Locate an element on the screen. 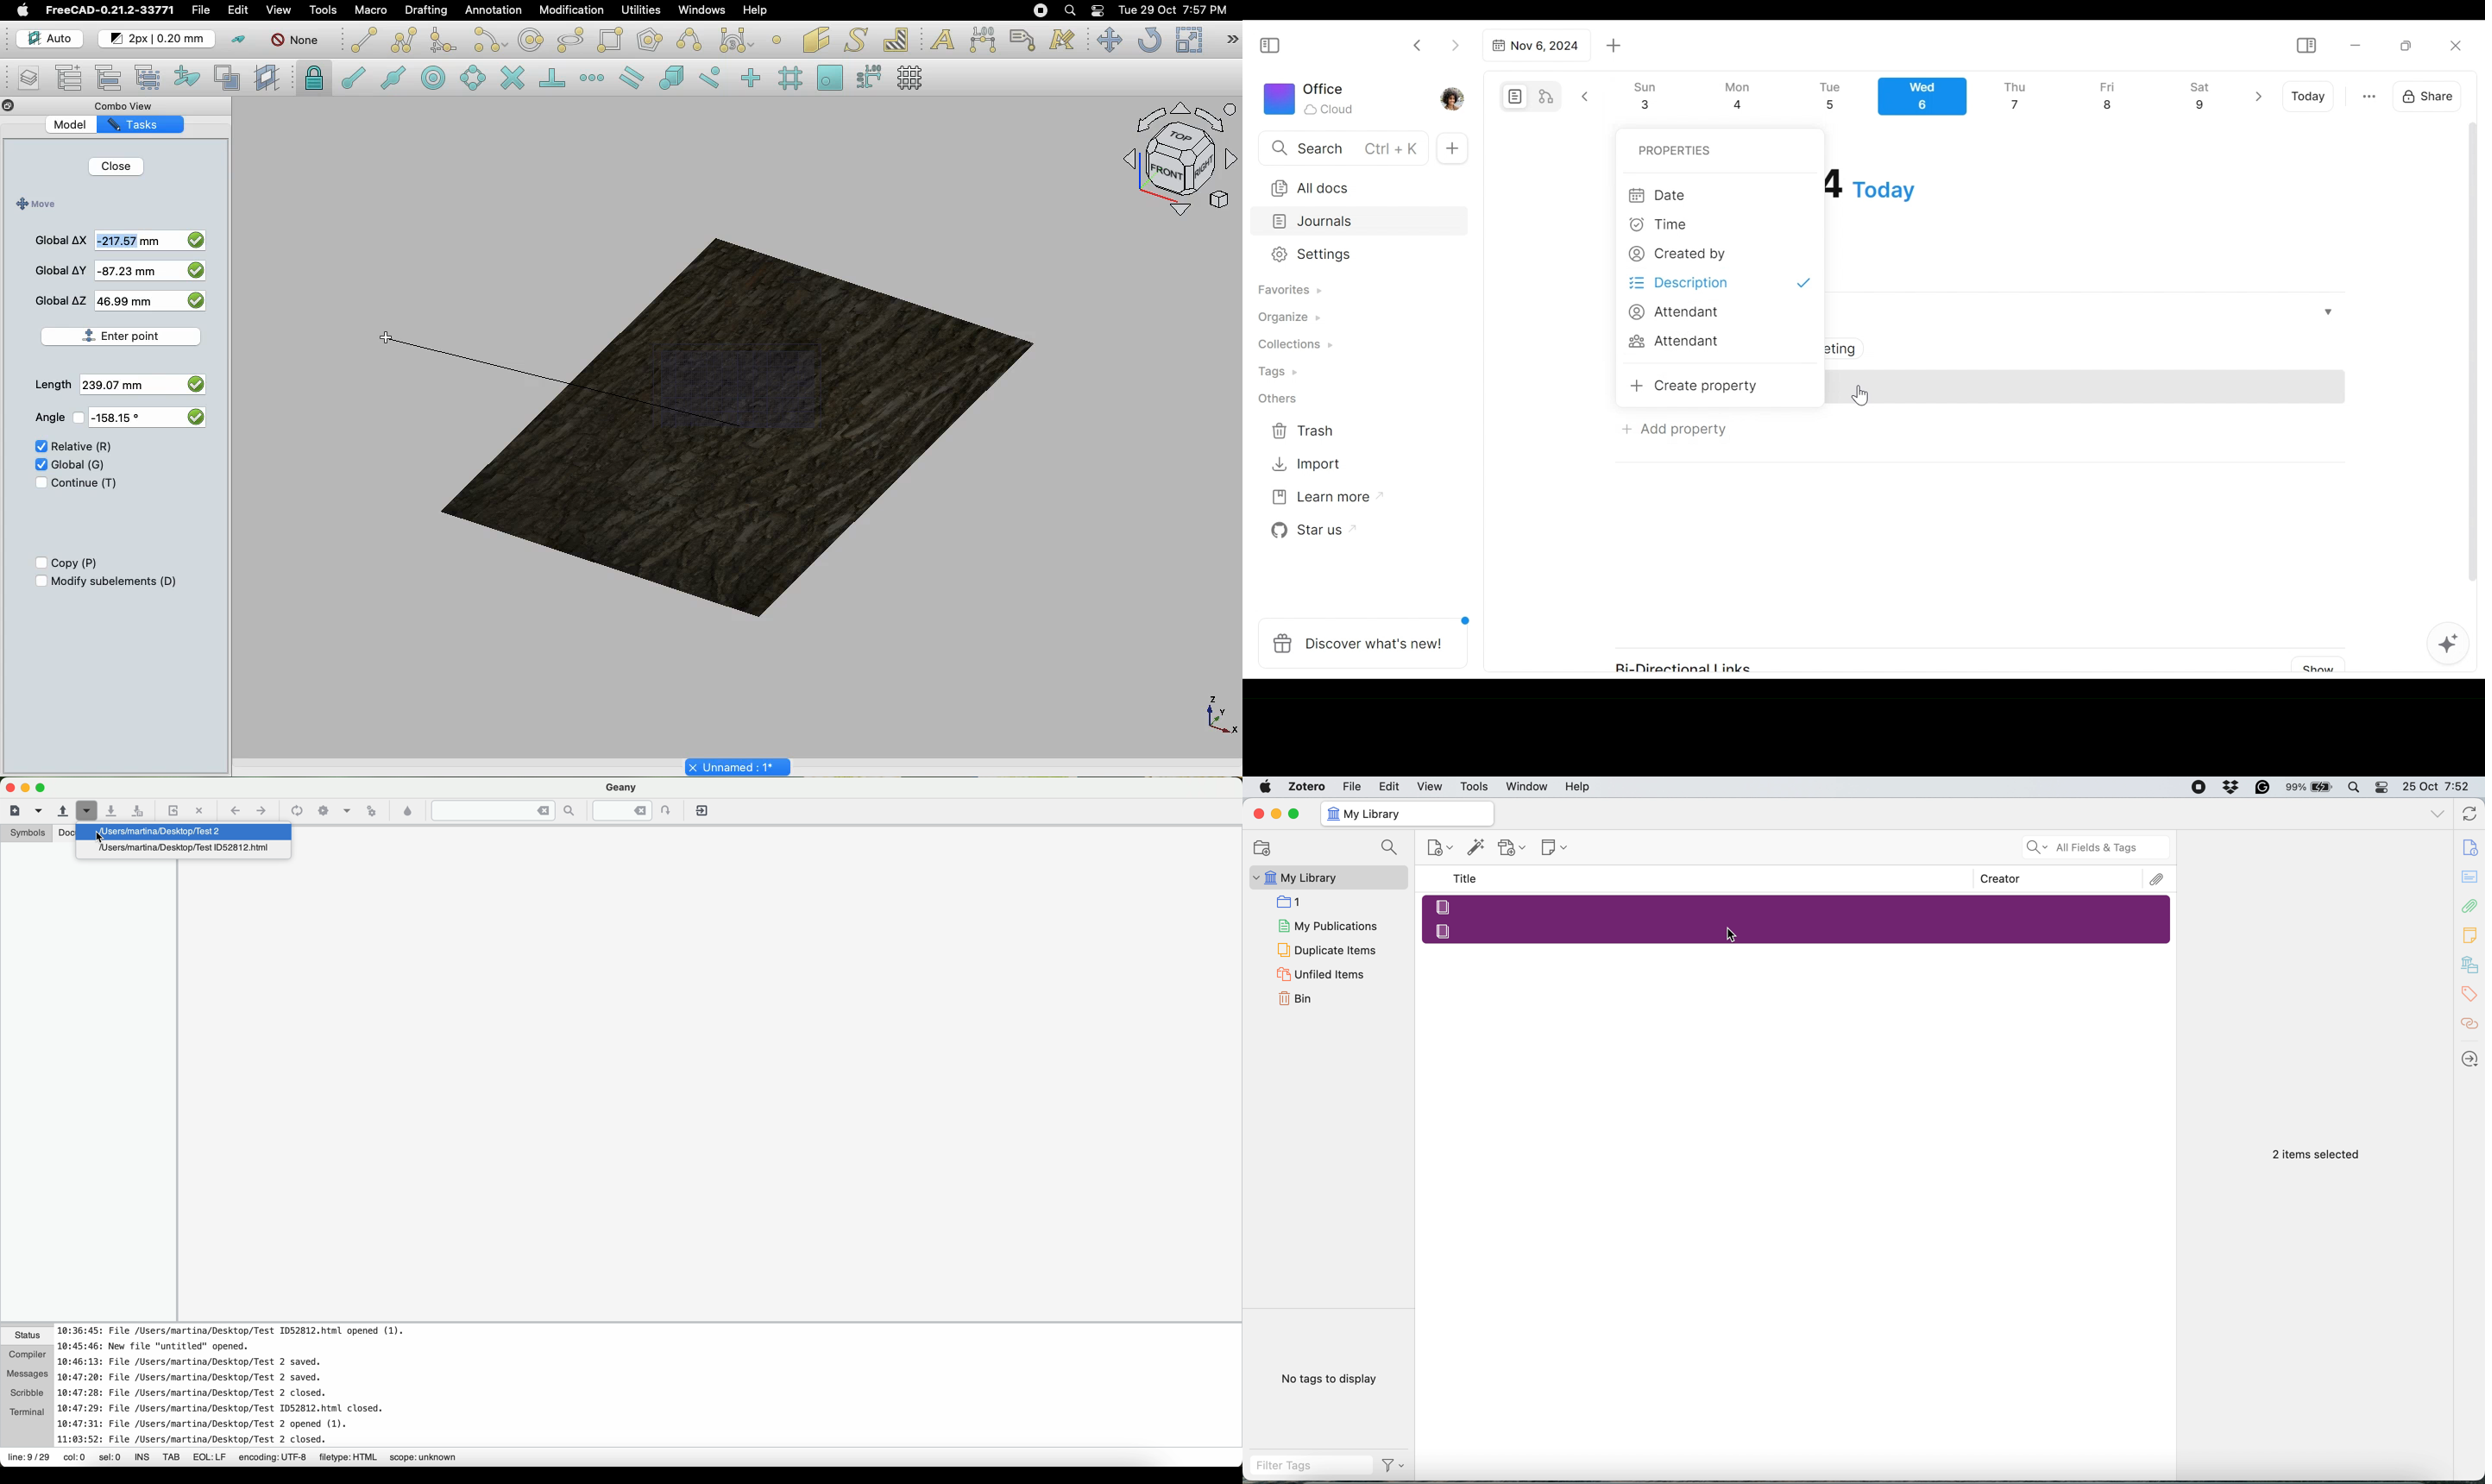 The height and width of the screenshot is (1484, 2492). Hatch is located at coordinates (896, 40).